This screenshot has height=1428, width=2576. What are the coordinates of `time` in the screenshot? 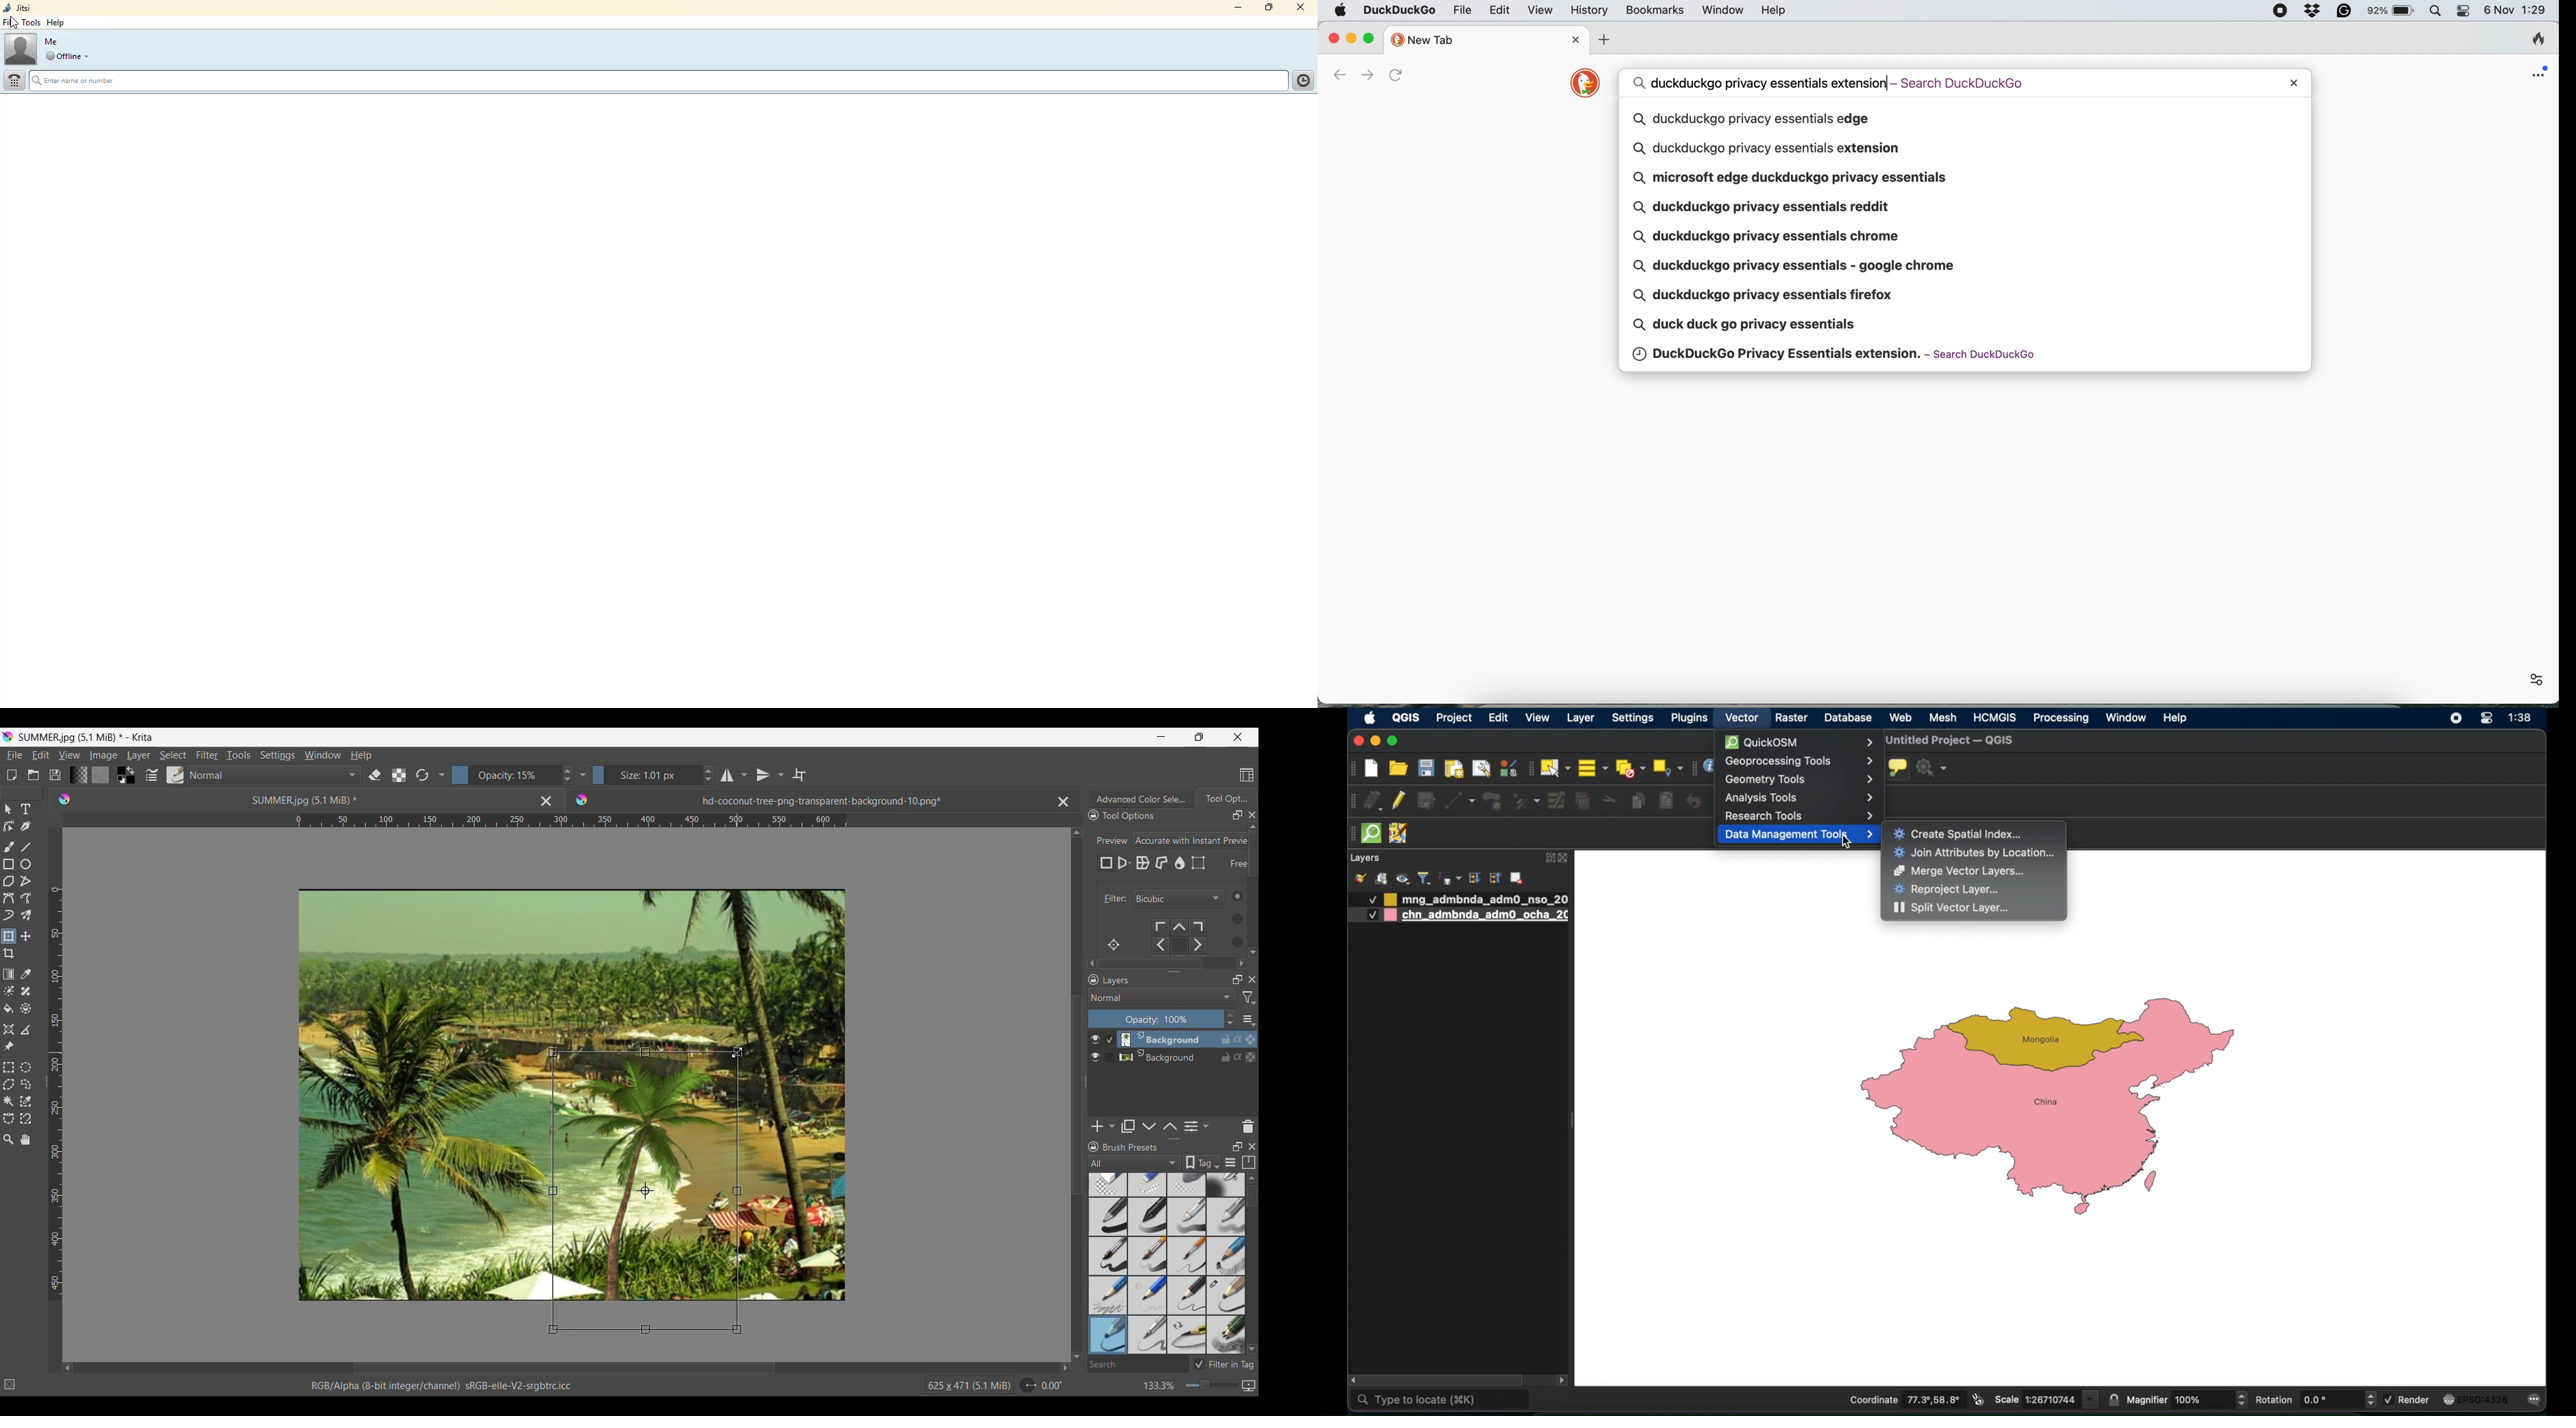 It's located at (2523, 718).